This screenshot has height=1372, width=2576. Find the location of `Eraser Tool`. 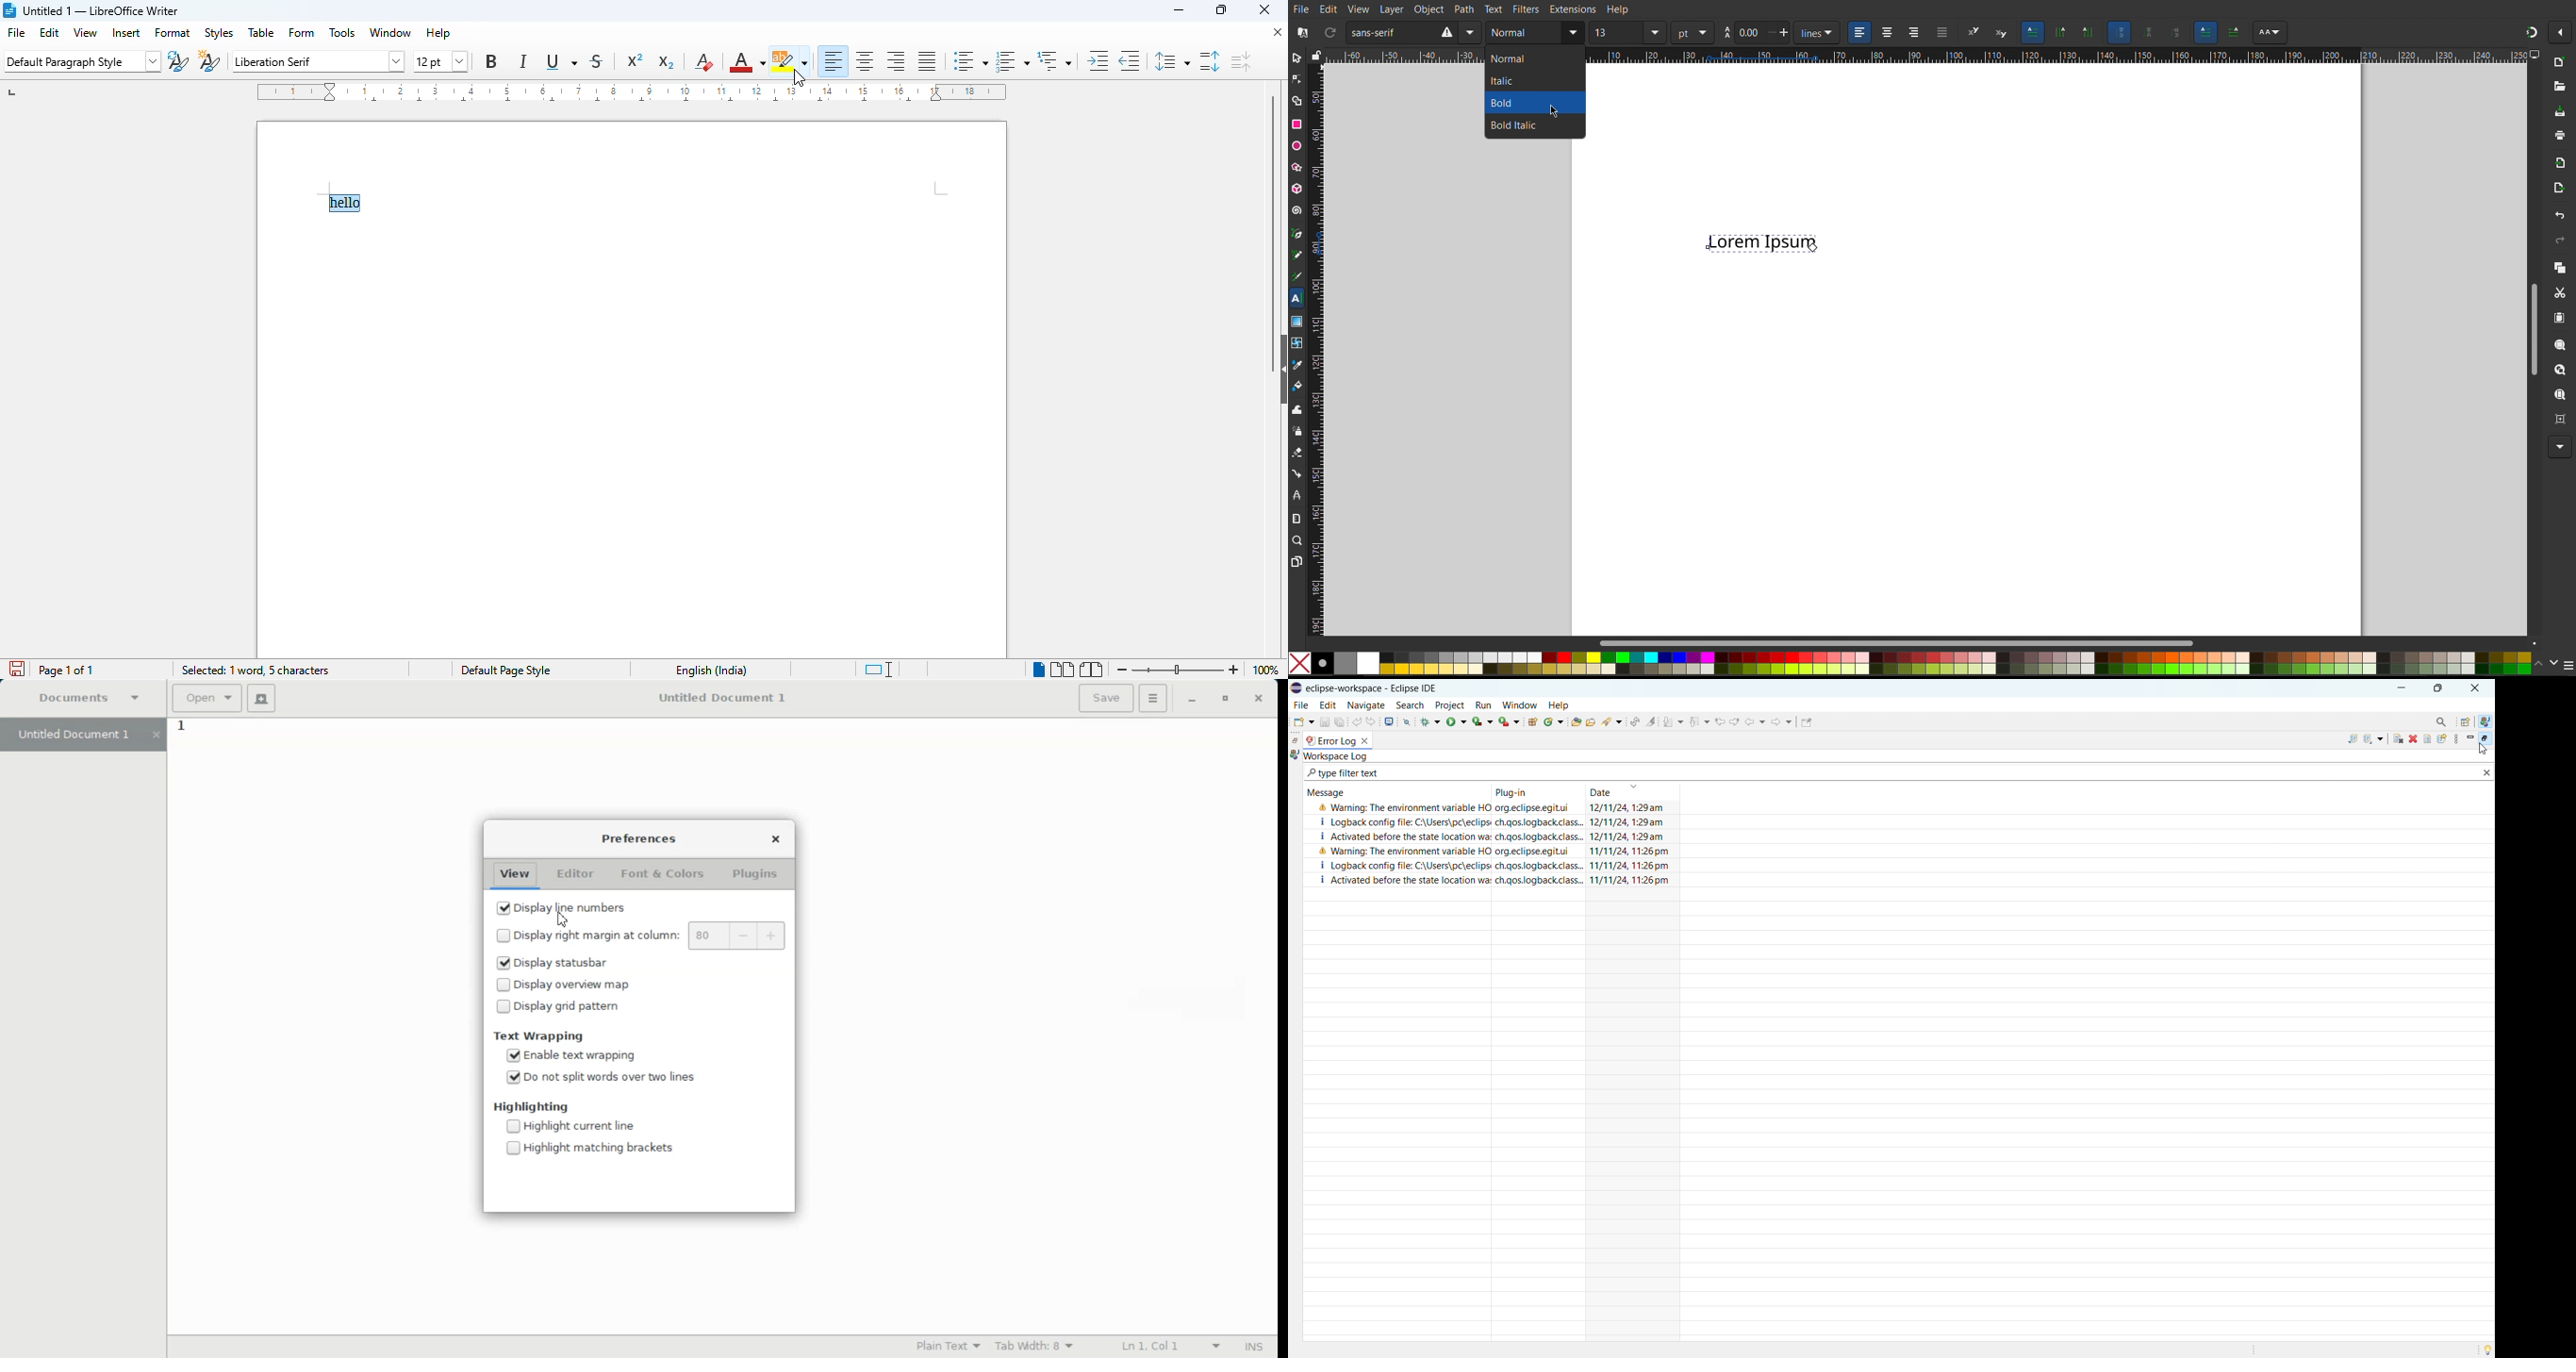

Eraser Tool is located at coordinates (1297, 452).